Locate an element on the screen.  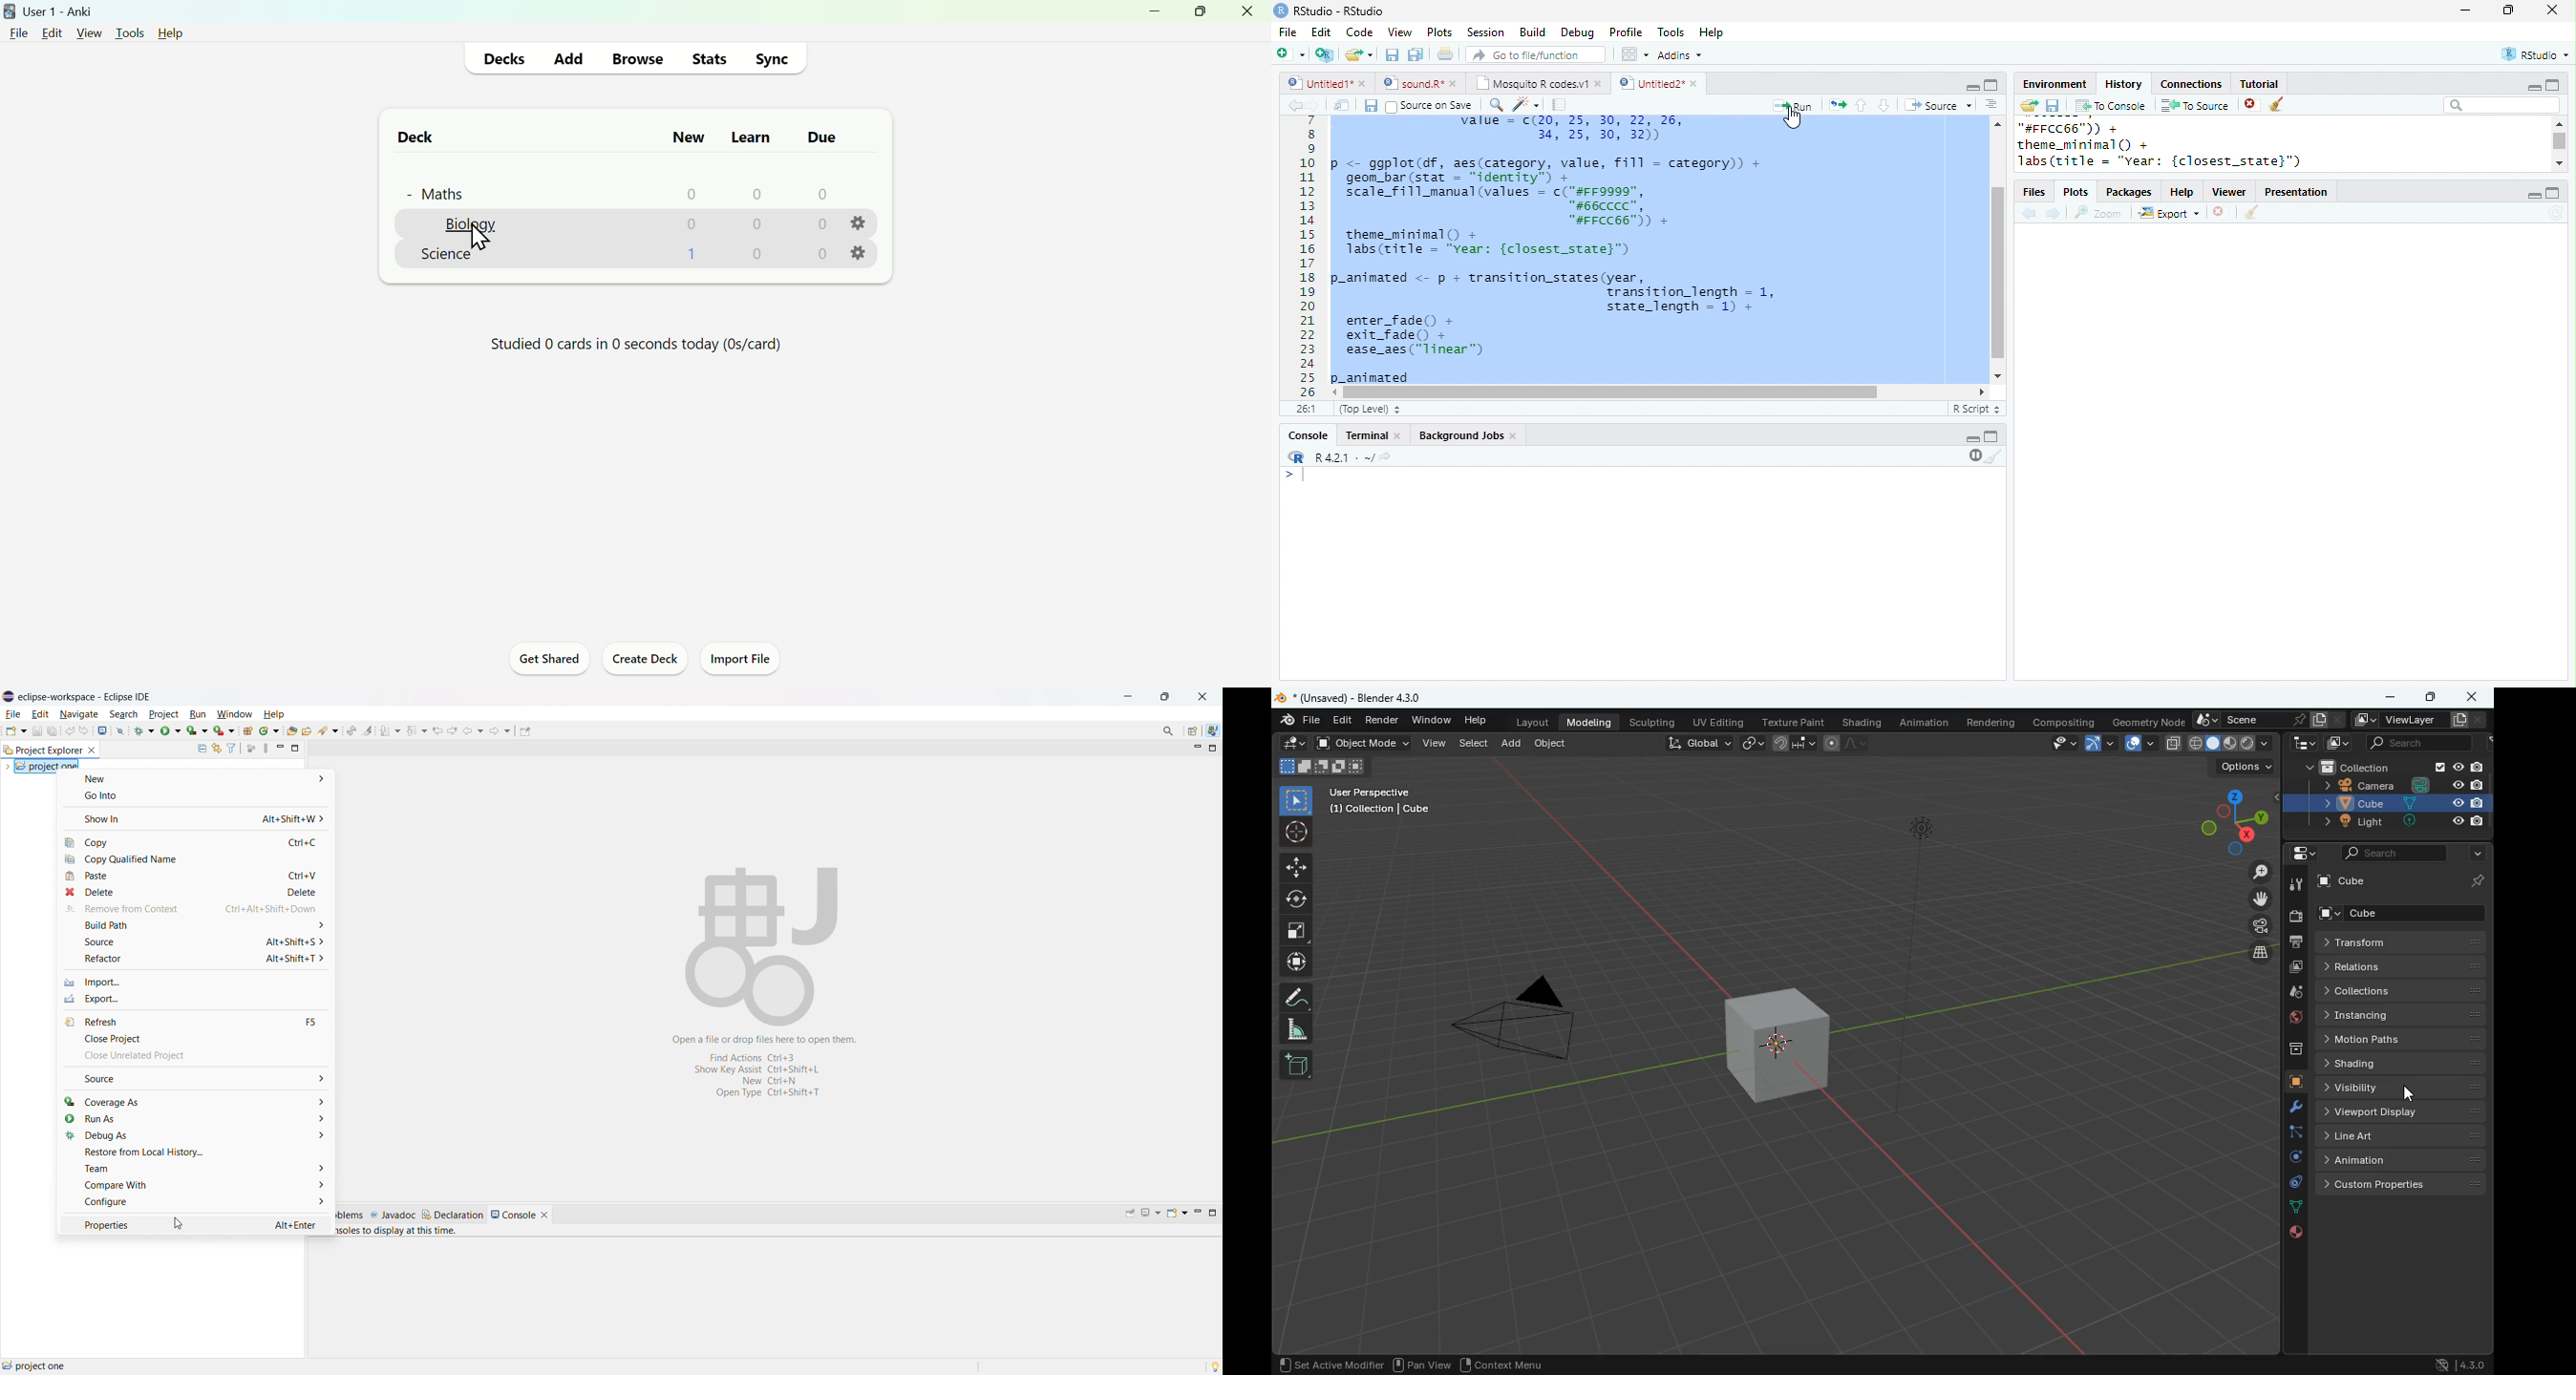
Tutorial is located at coordinates (2260, 84).